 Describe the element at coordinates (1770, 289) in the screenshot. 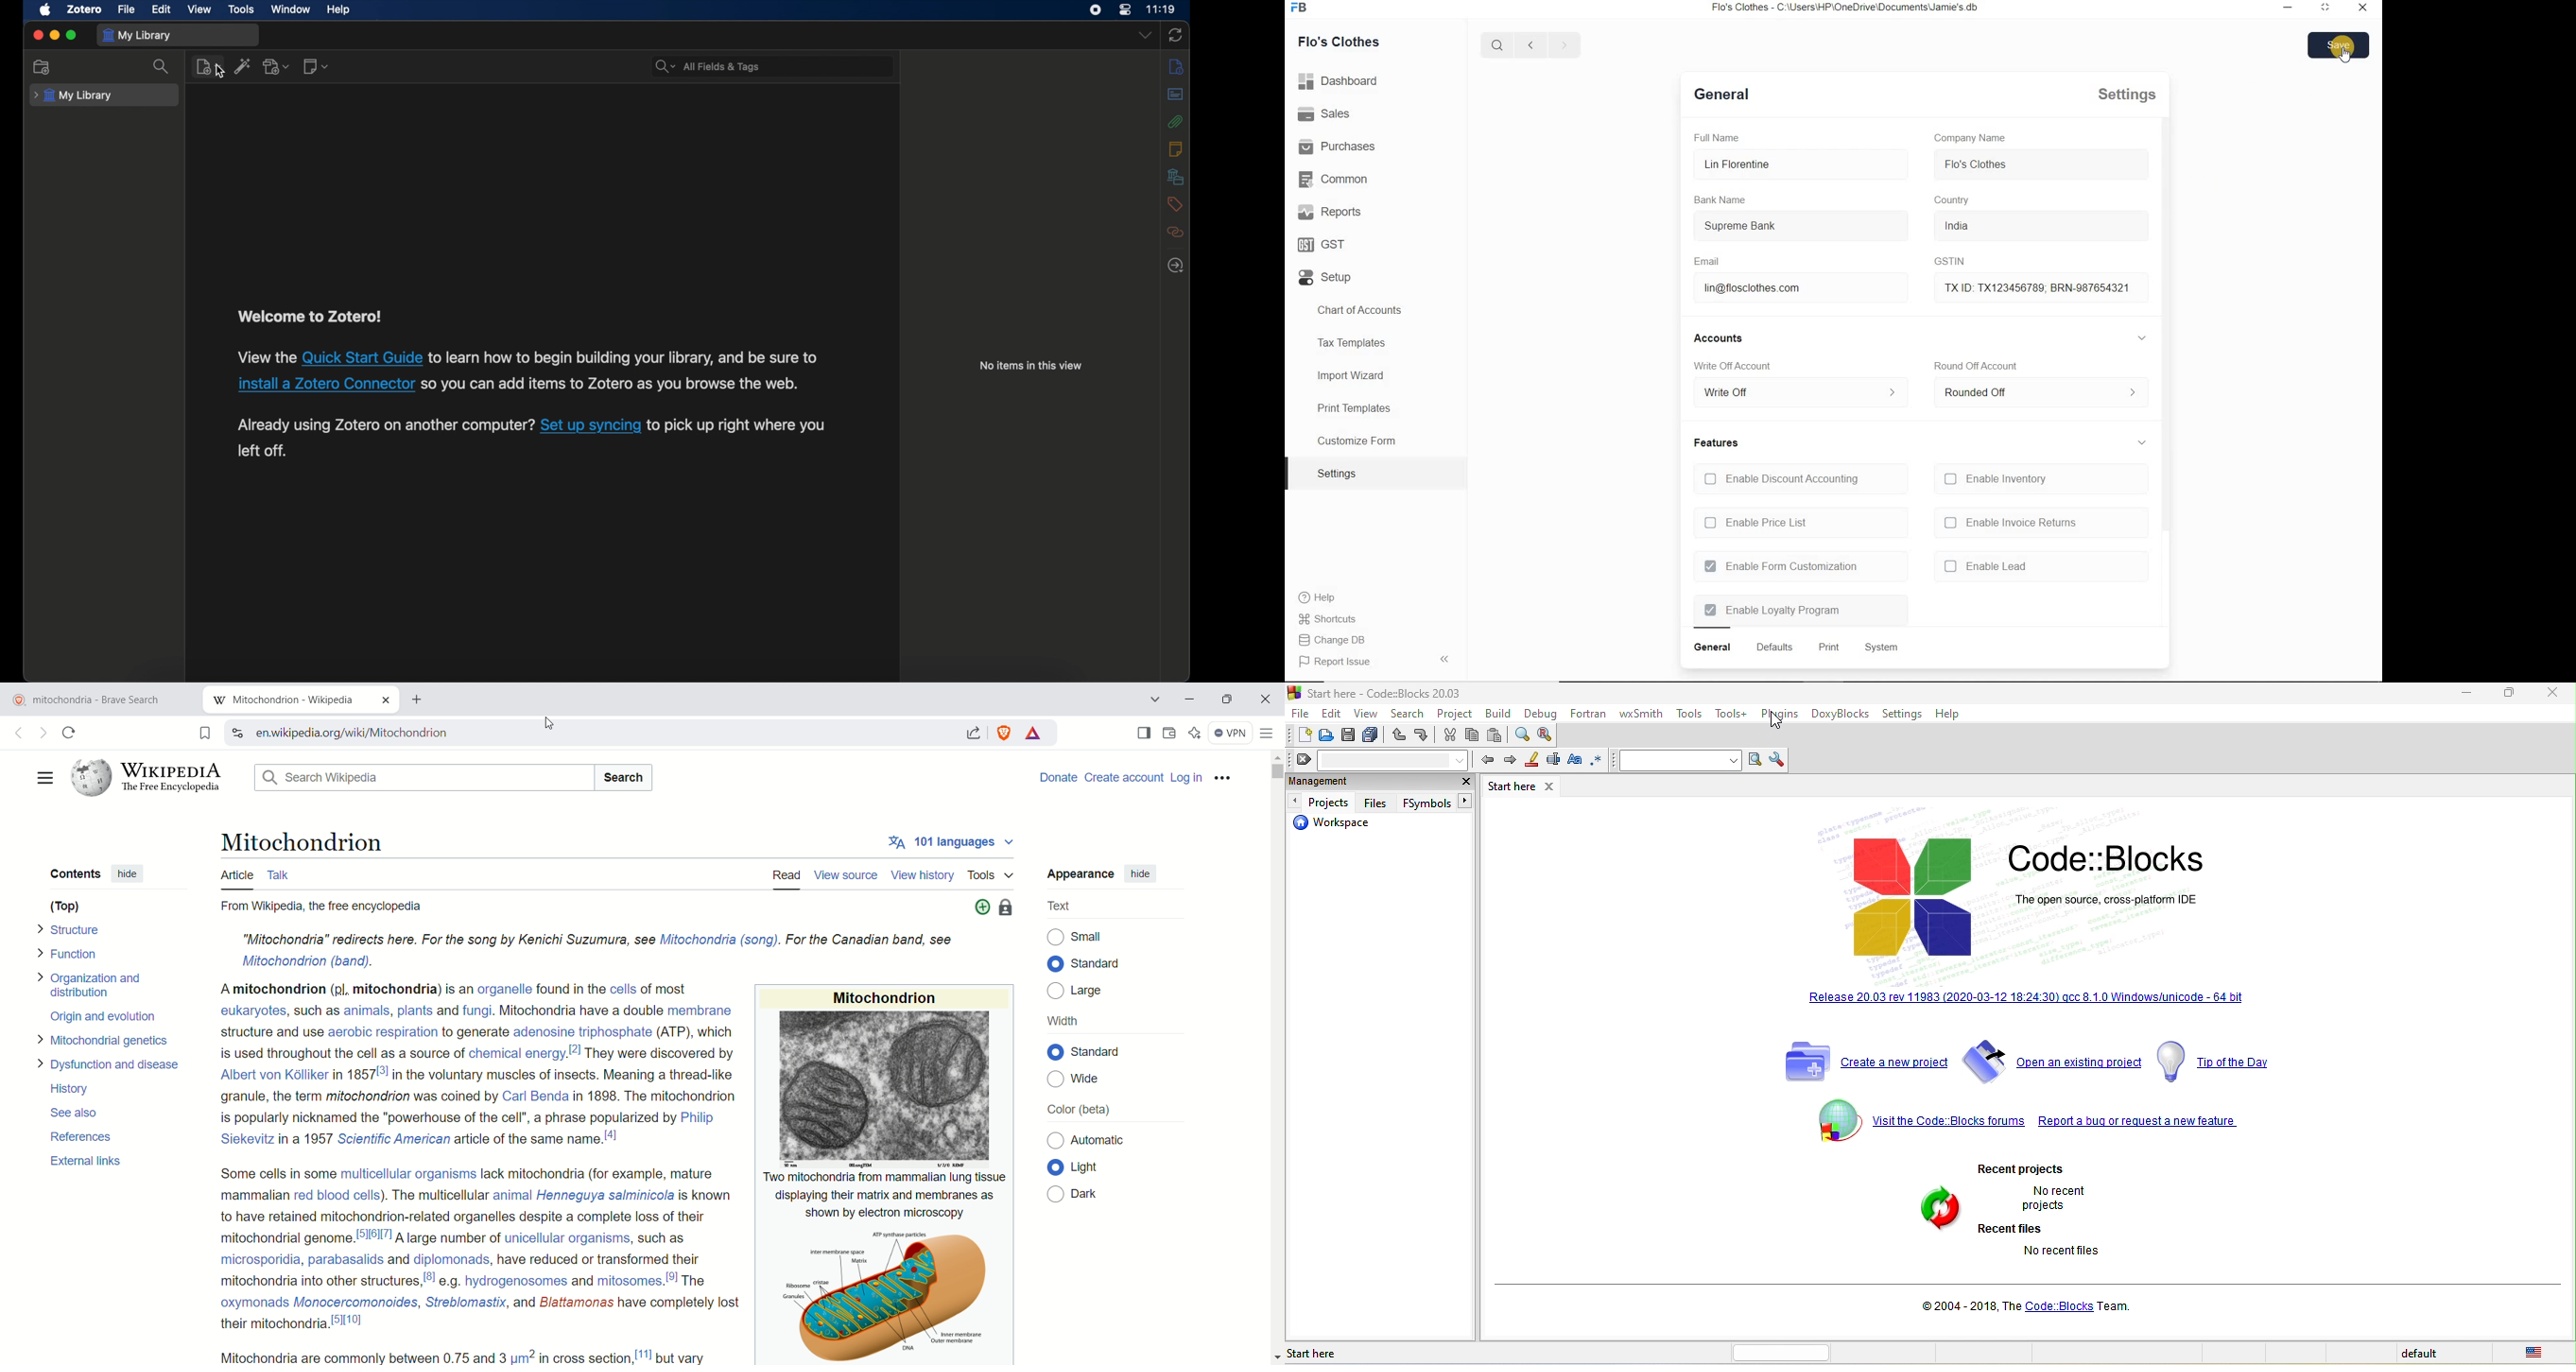

I see `lin@flosclothes.com` at that location.